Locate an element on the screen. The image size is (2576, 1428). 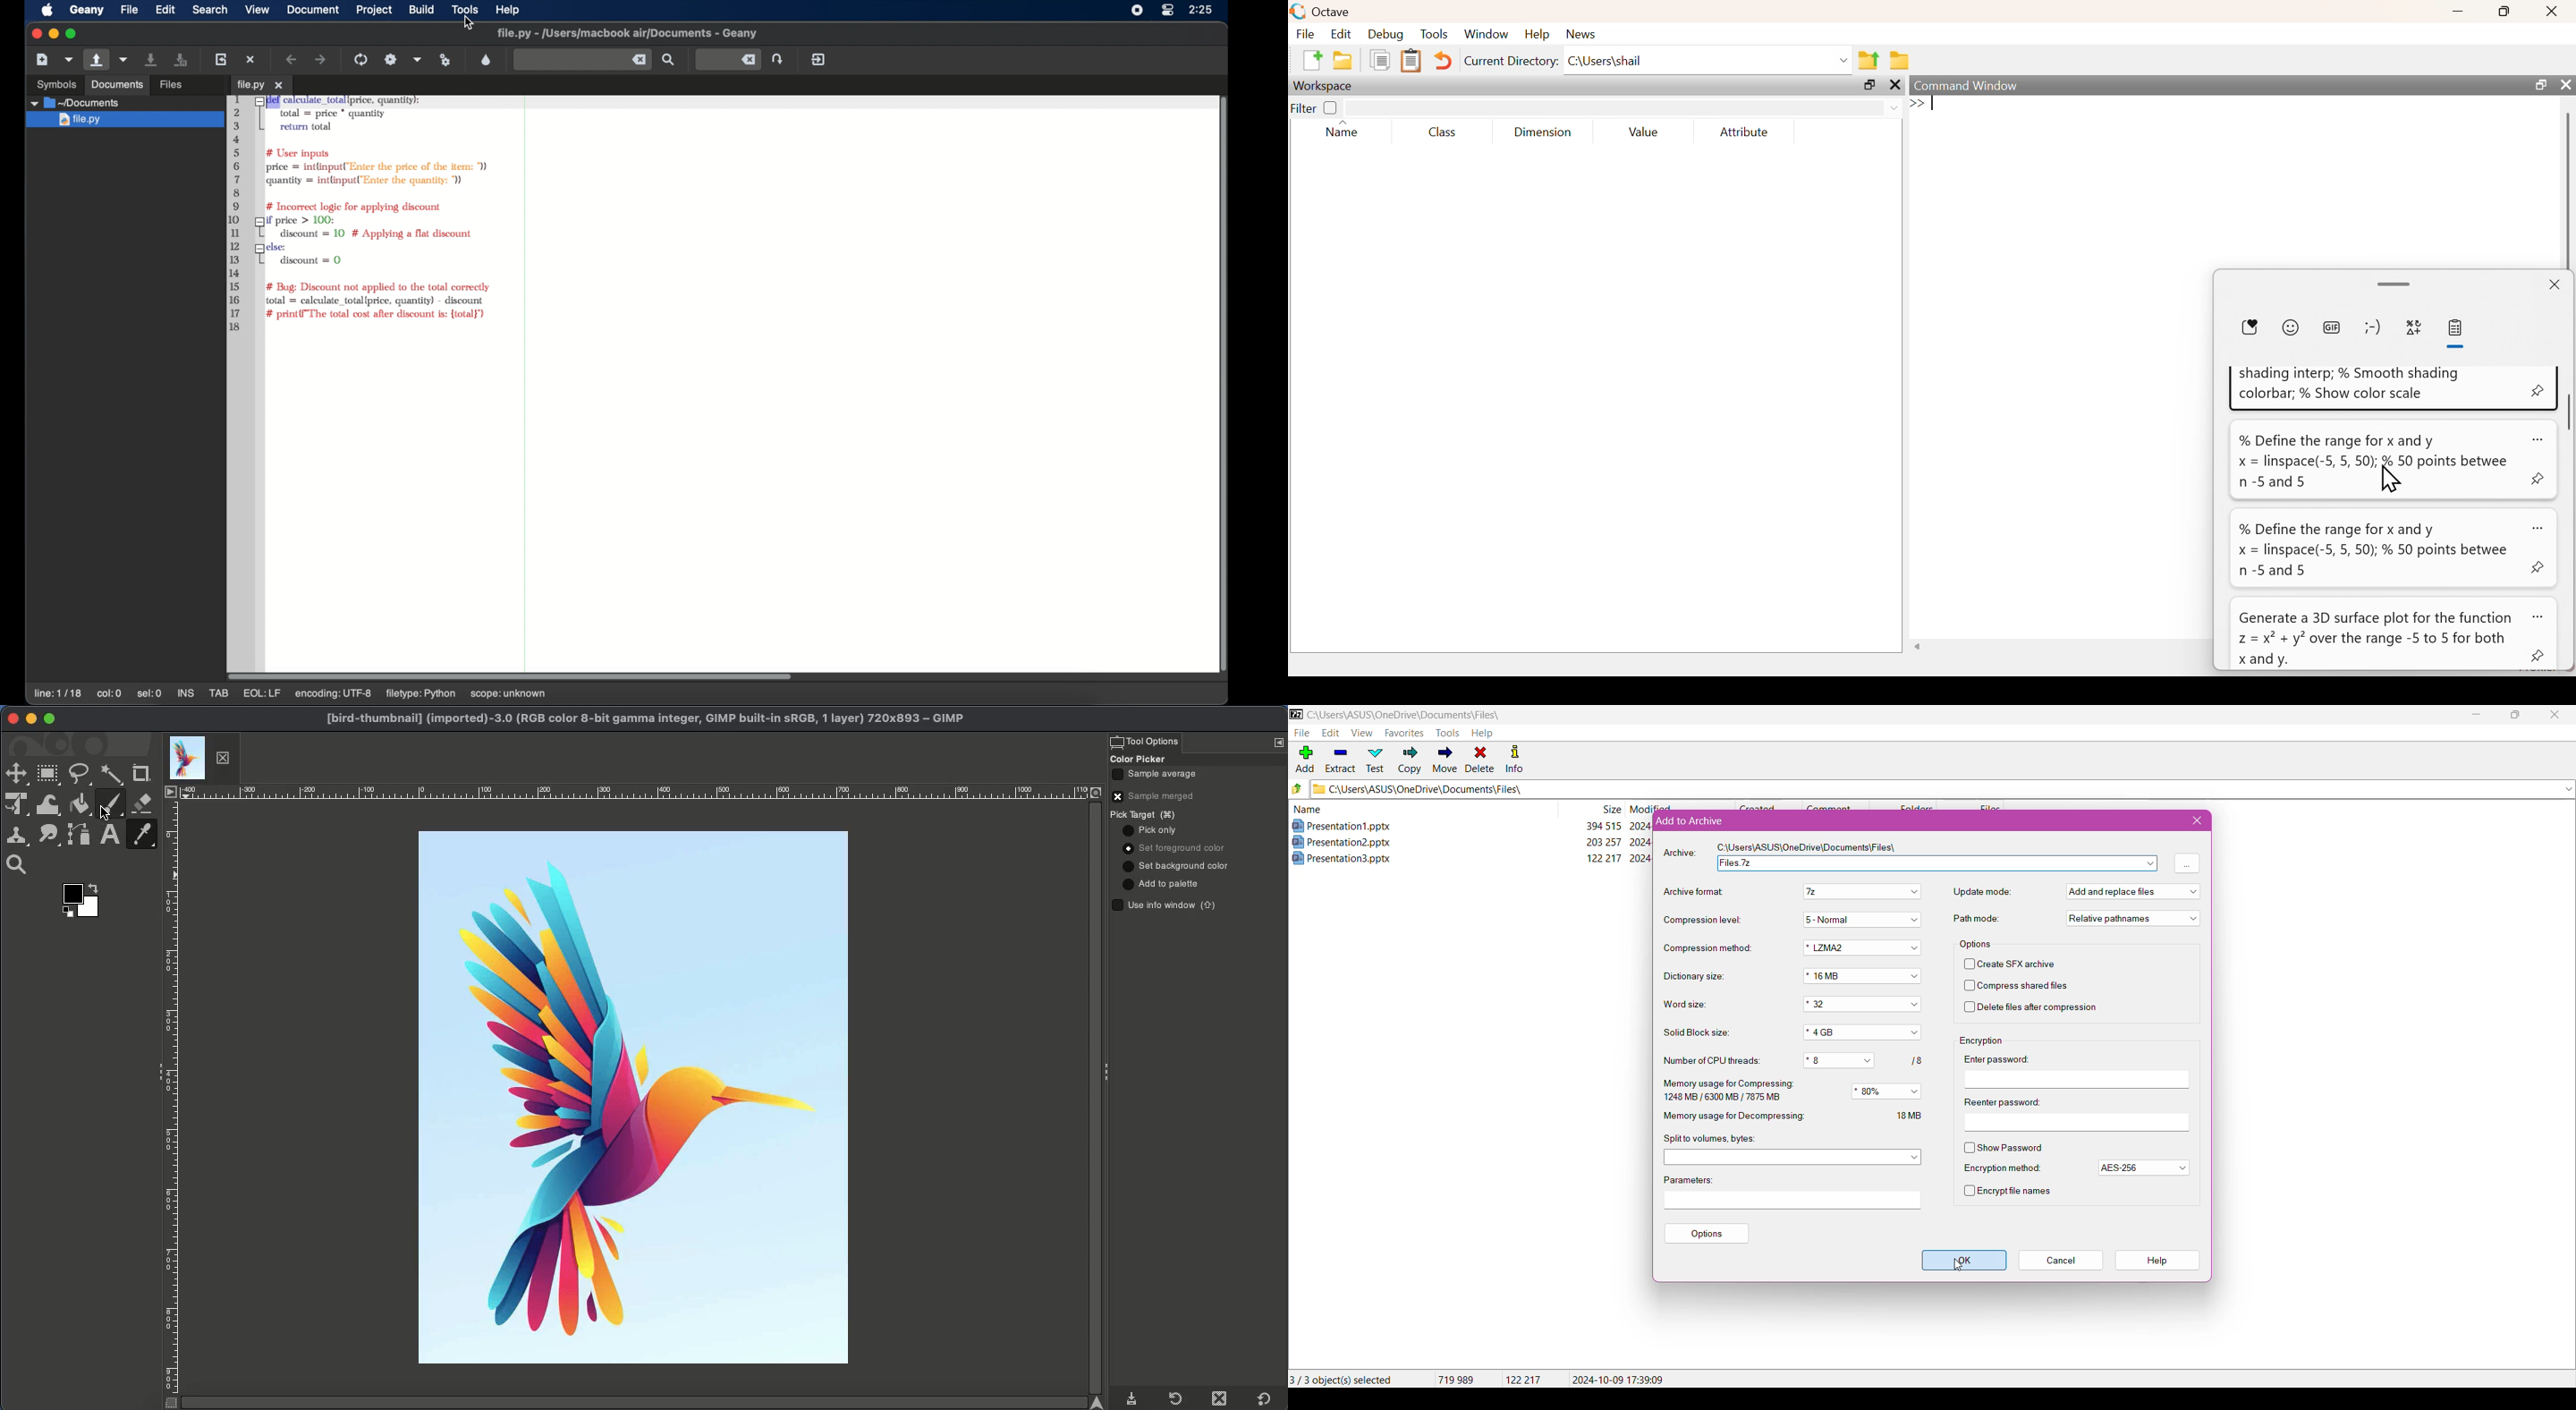
Undo is located at coordinates (1441, 60).